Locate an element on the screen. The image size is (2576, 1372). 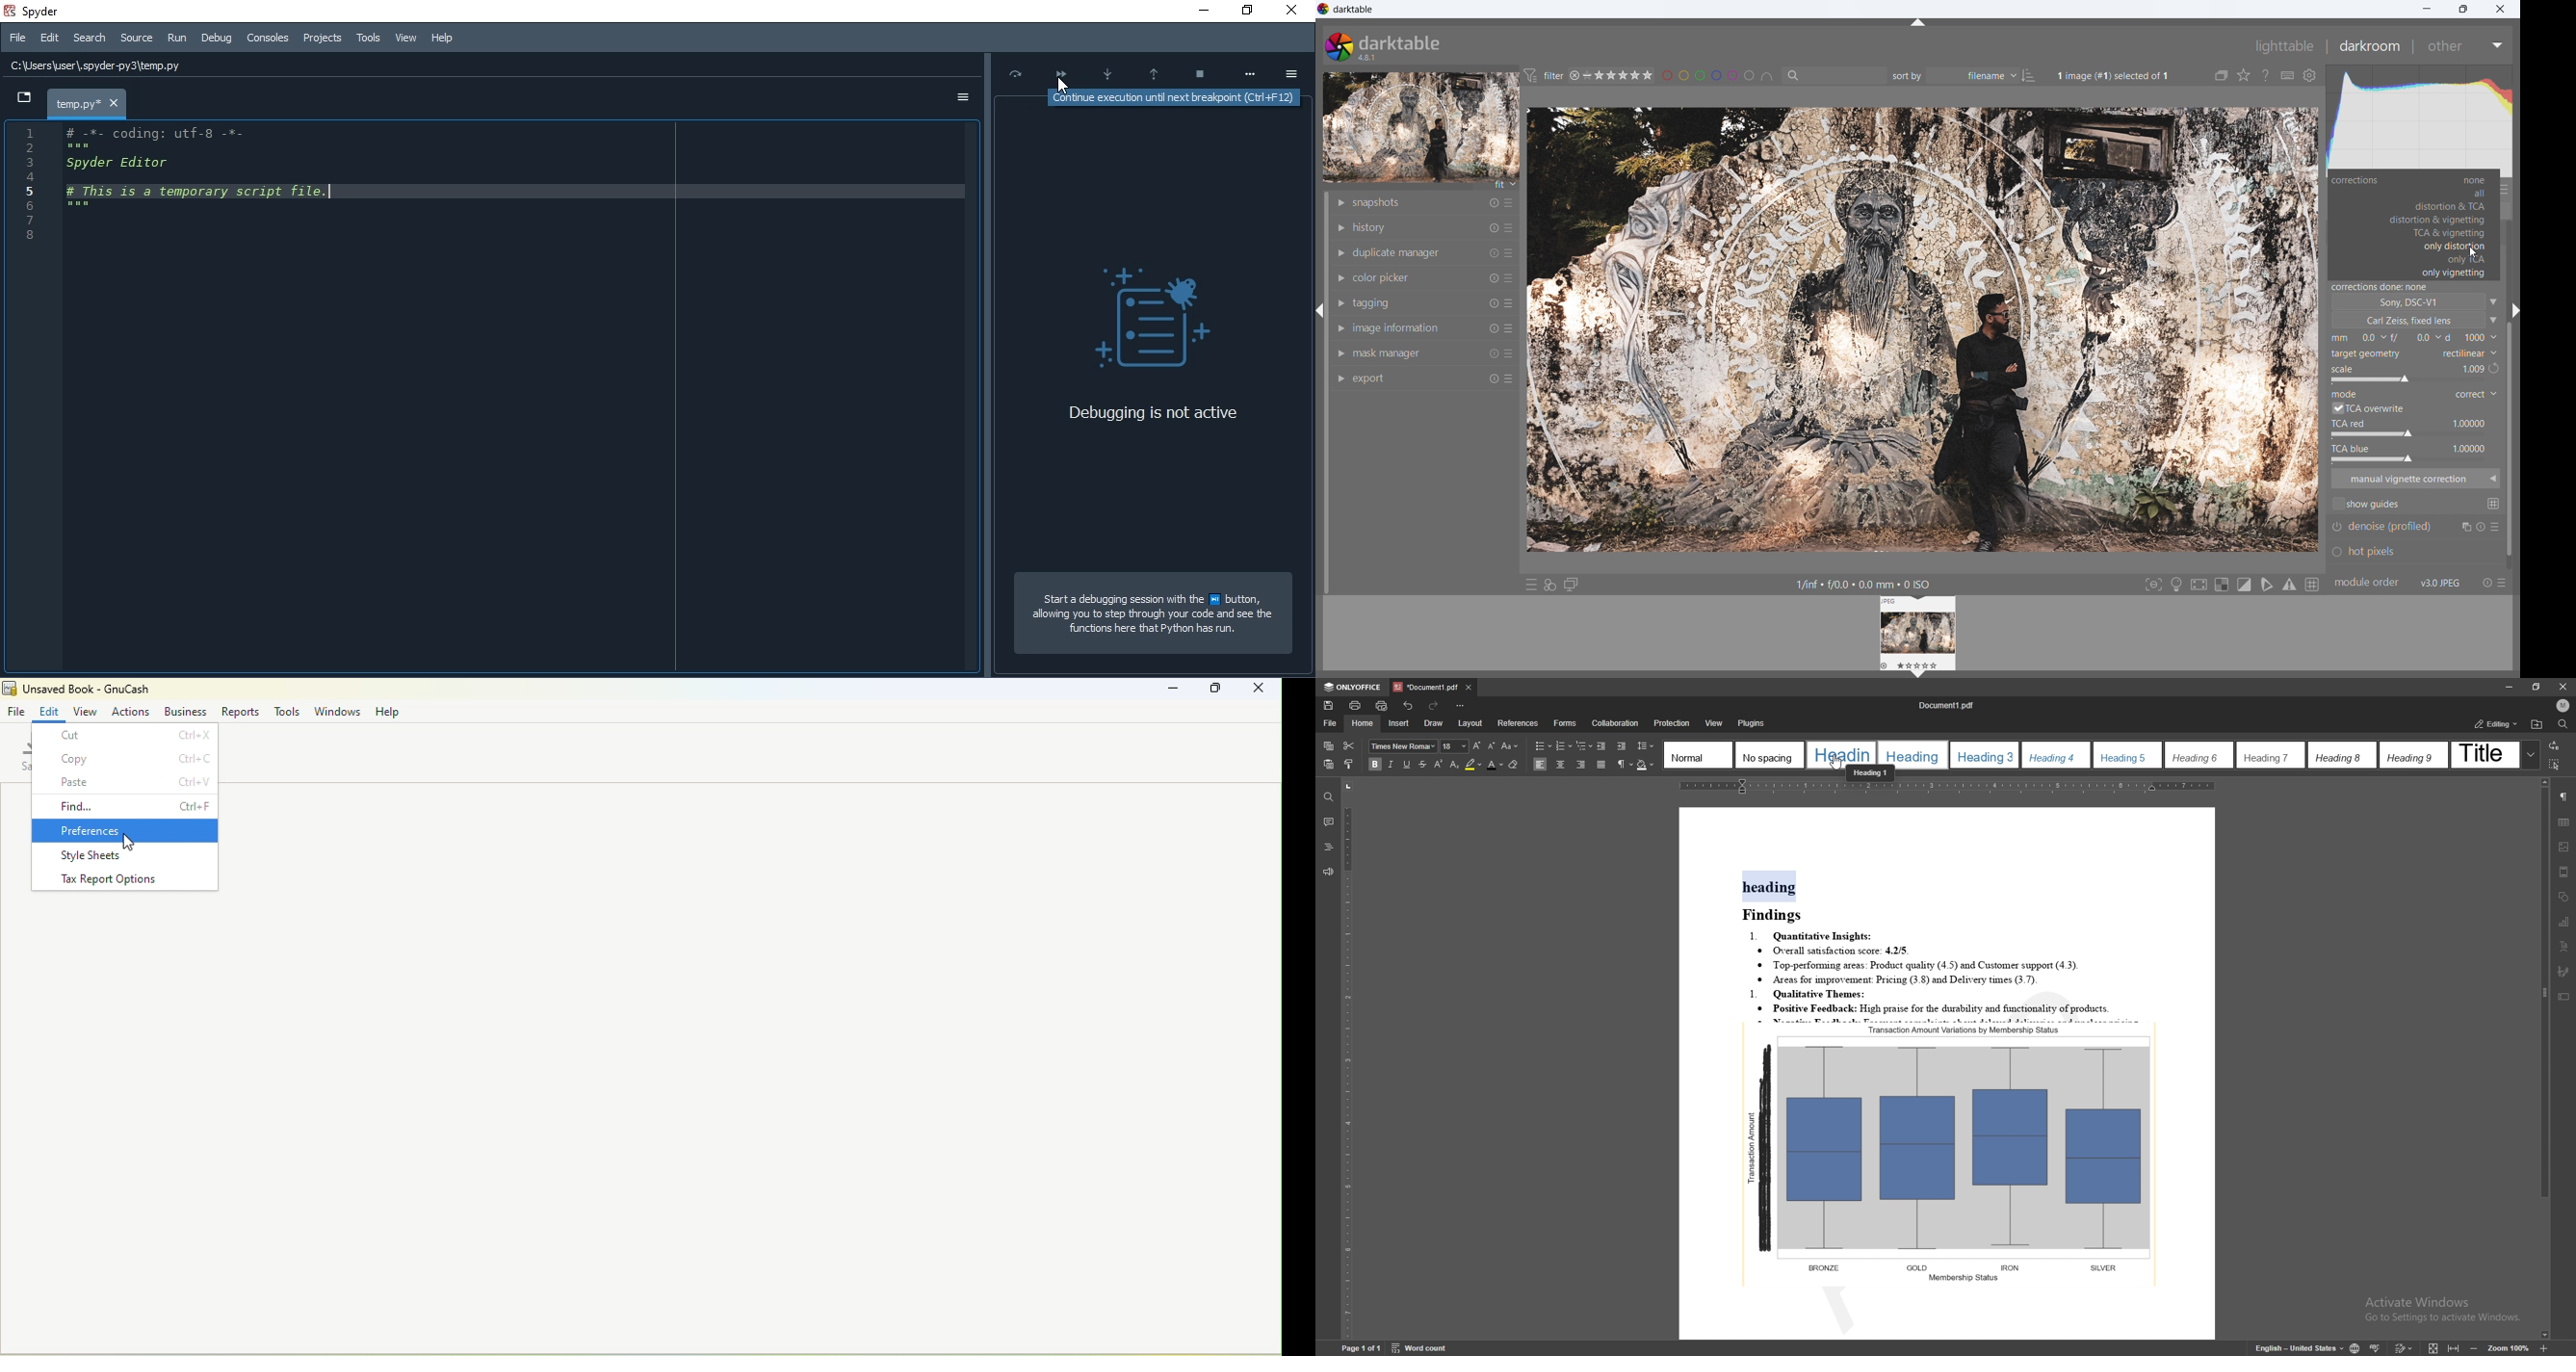
multilevel list is located at coordinates (1584, 746).